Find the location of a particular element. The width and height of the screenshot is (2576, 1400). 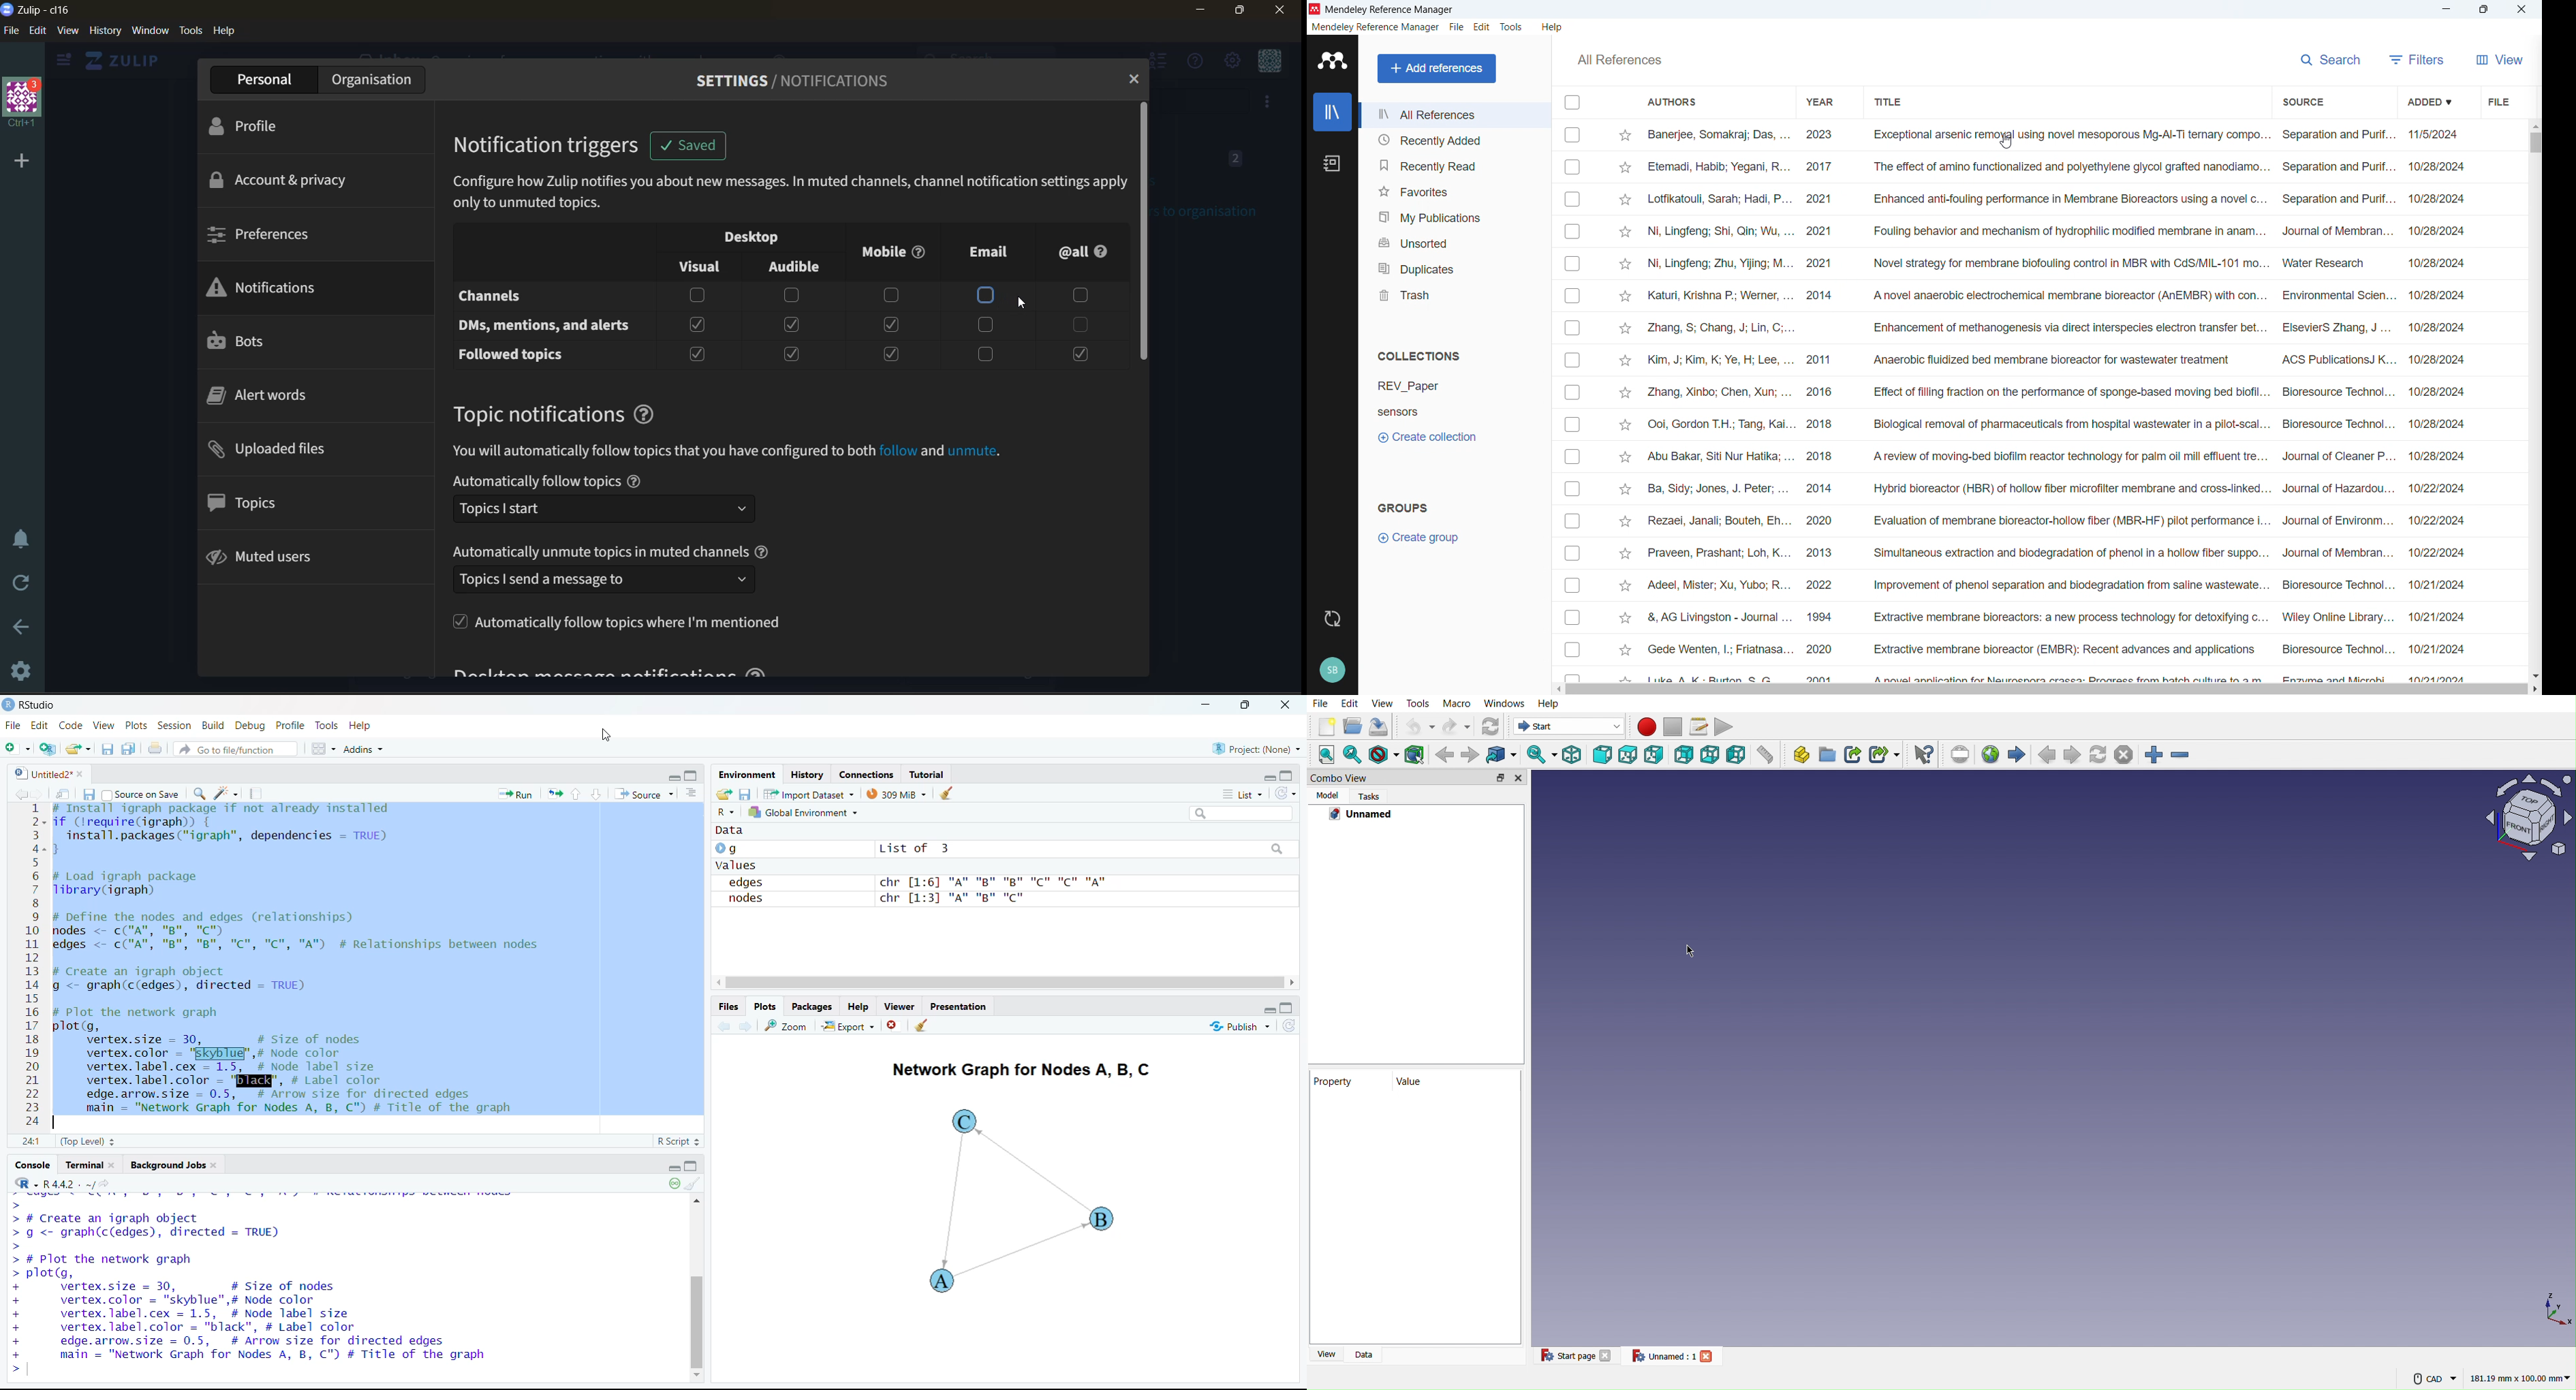

options is located at coordinates (689, 796).